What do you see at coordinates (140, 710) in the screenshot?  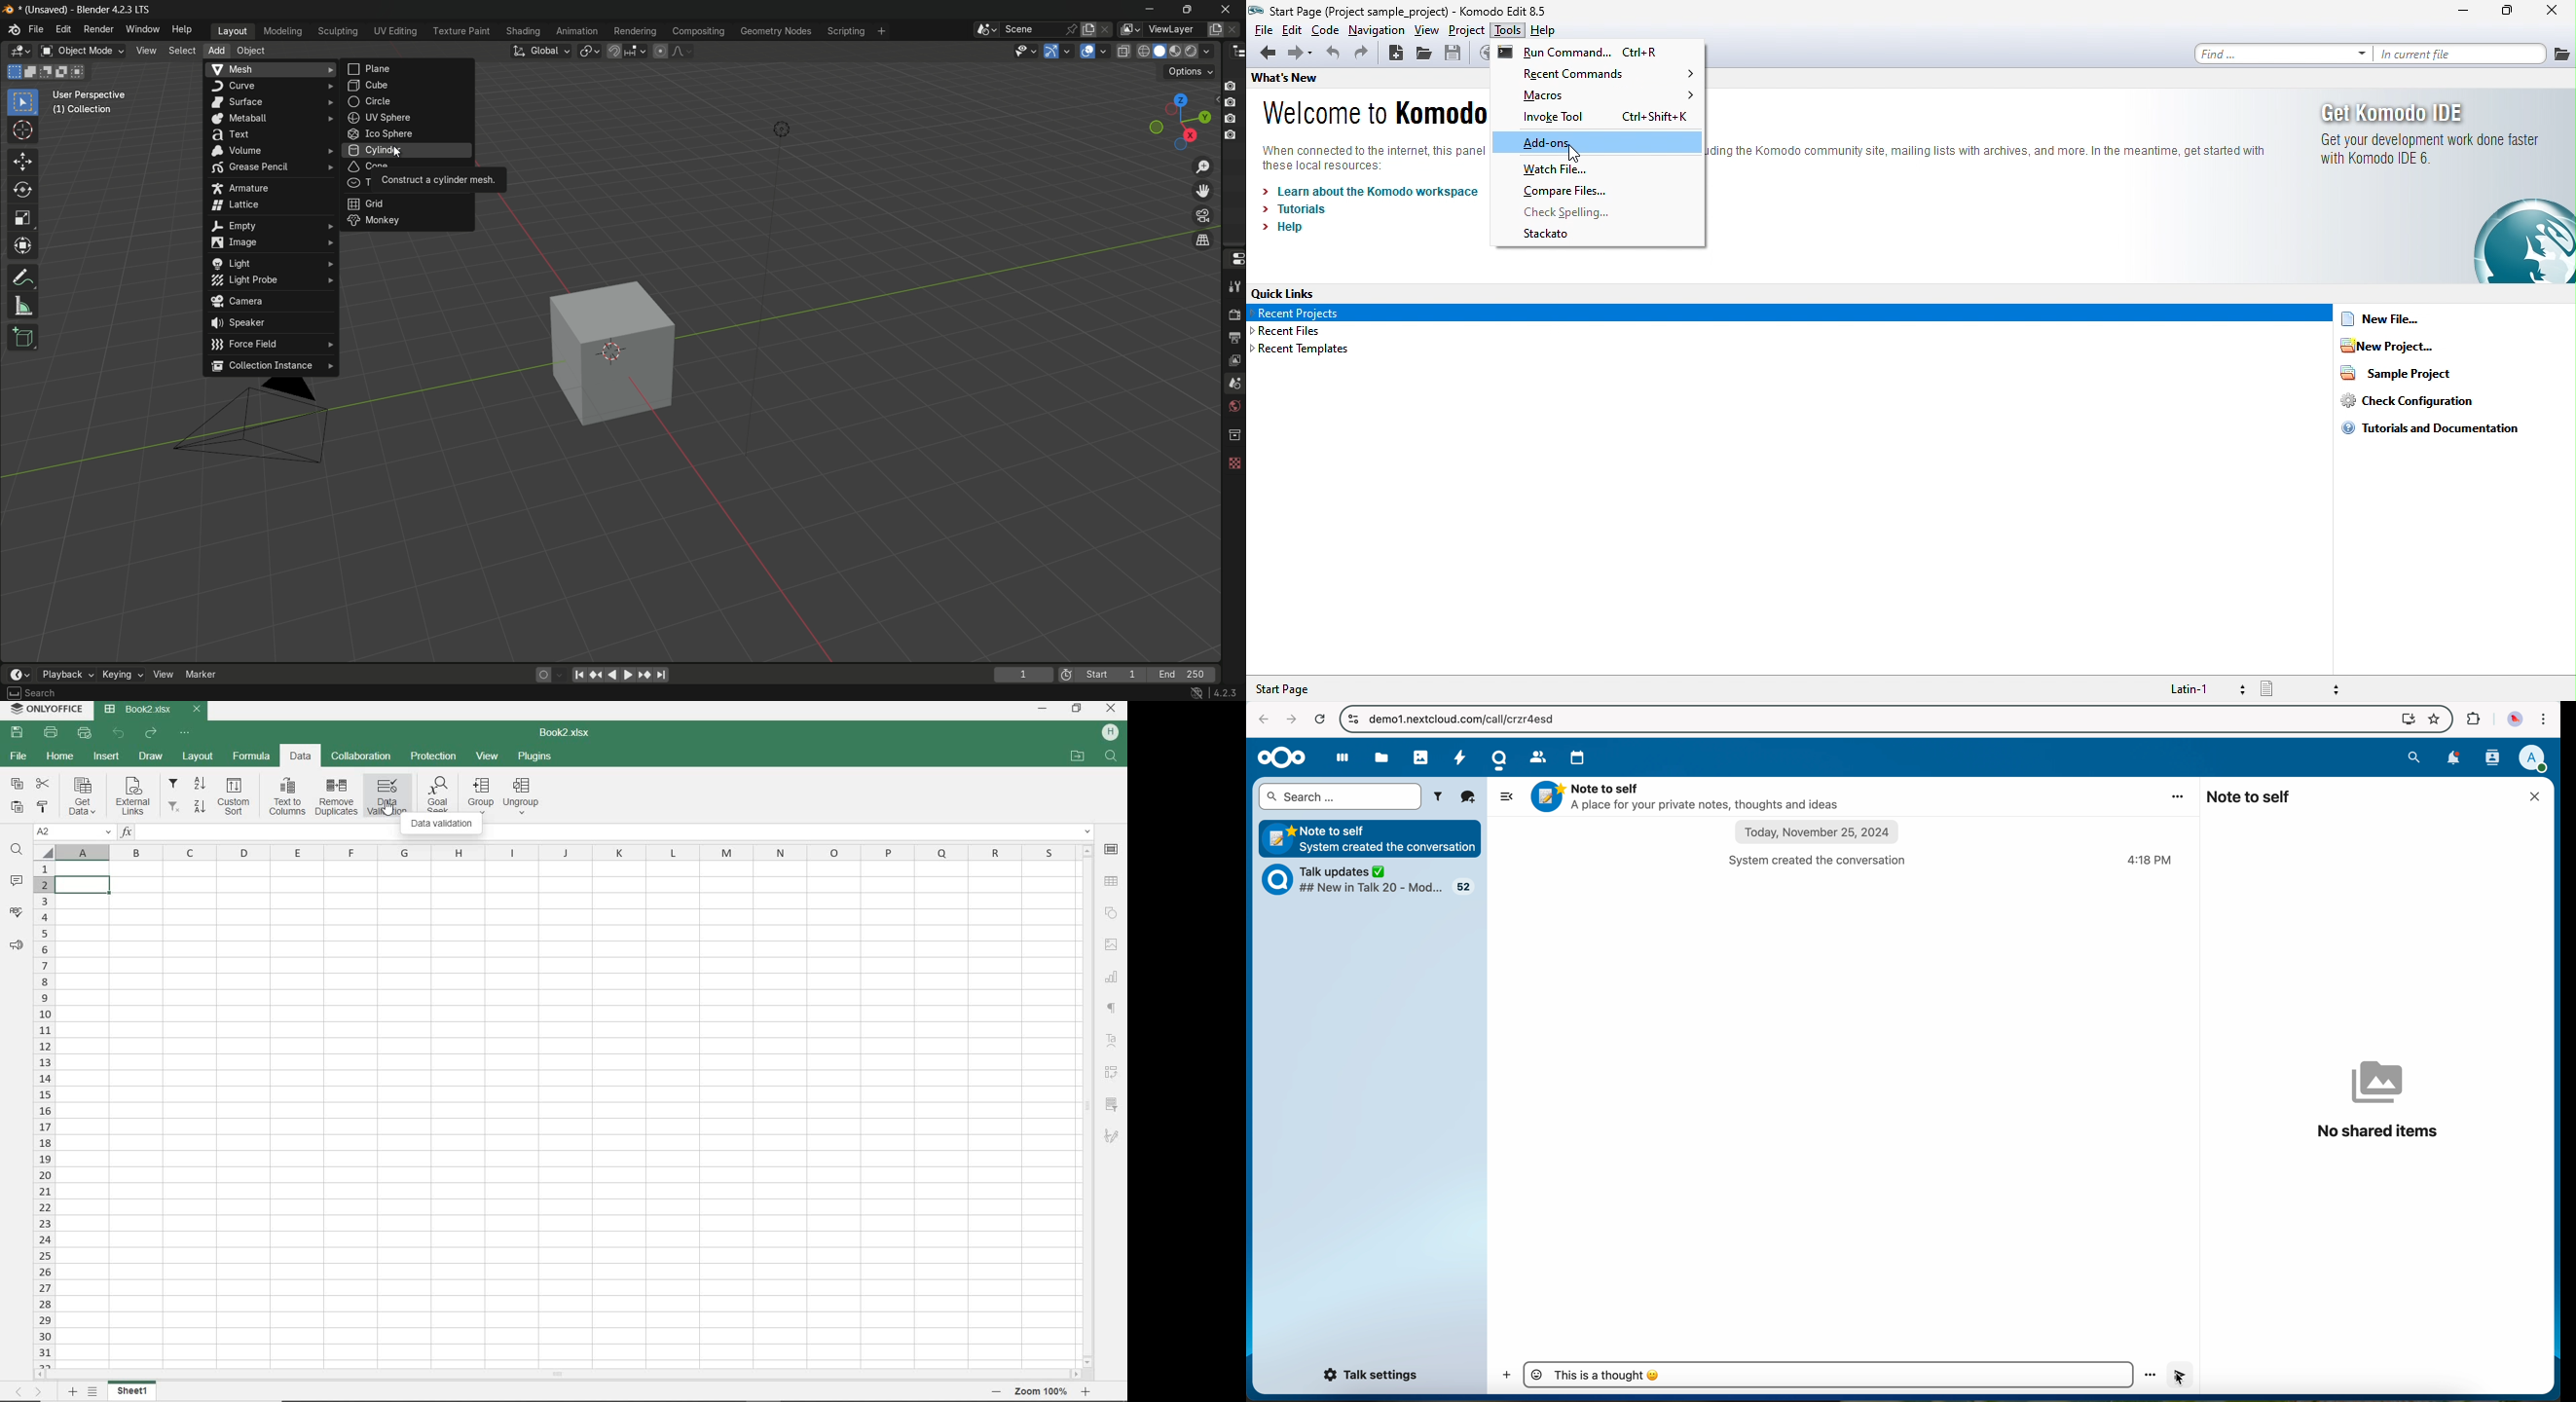 I see `DOCUMENT Name` at bounding box center [140, 710].